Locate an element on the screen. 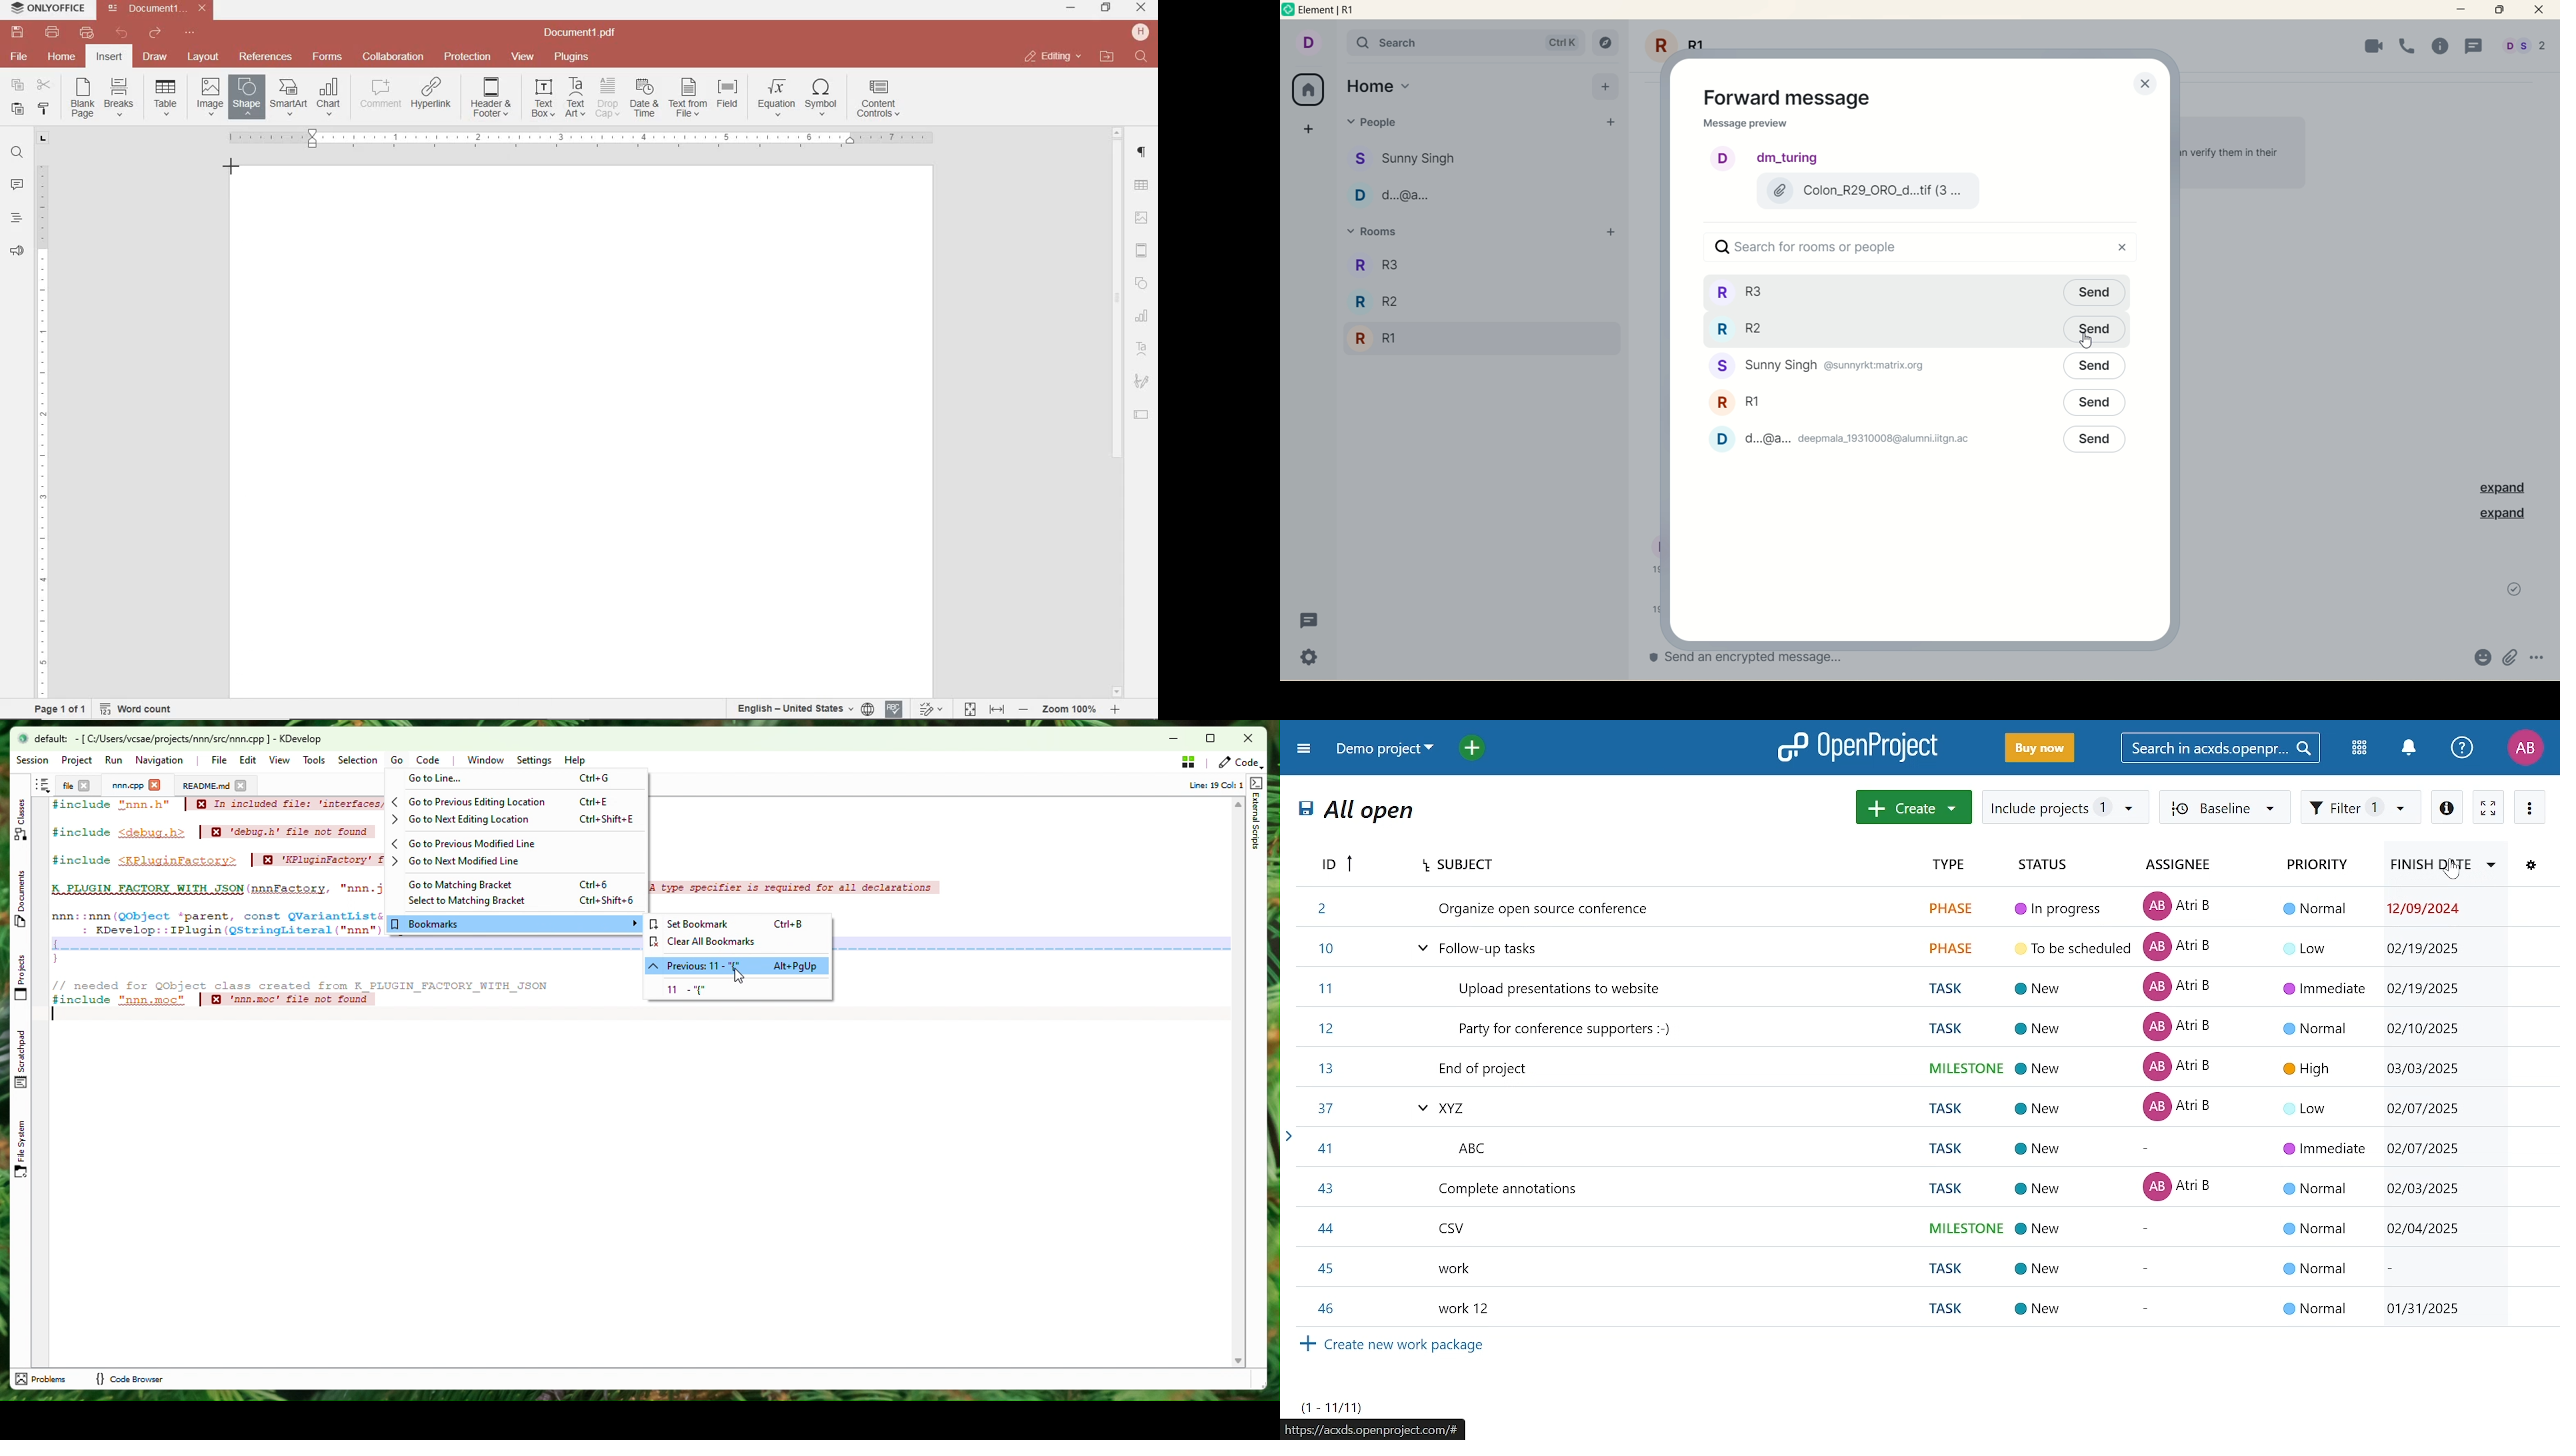 The height and width of the screenshot is (1456, 2576). profile "AB" is located at coordinates (2526, 748).